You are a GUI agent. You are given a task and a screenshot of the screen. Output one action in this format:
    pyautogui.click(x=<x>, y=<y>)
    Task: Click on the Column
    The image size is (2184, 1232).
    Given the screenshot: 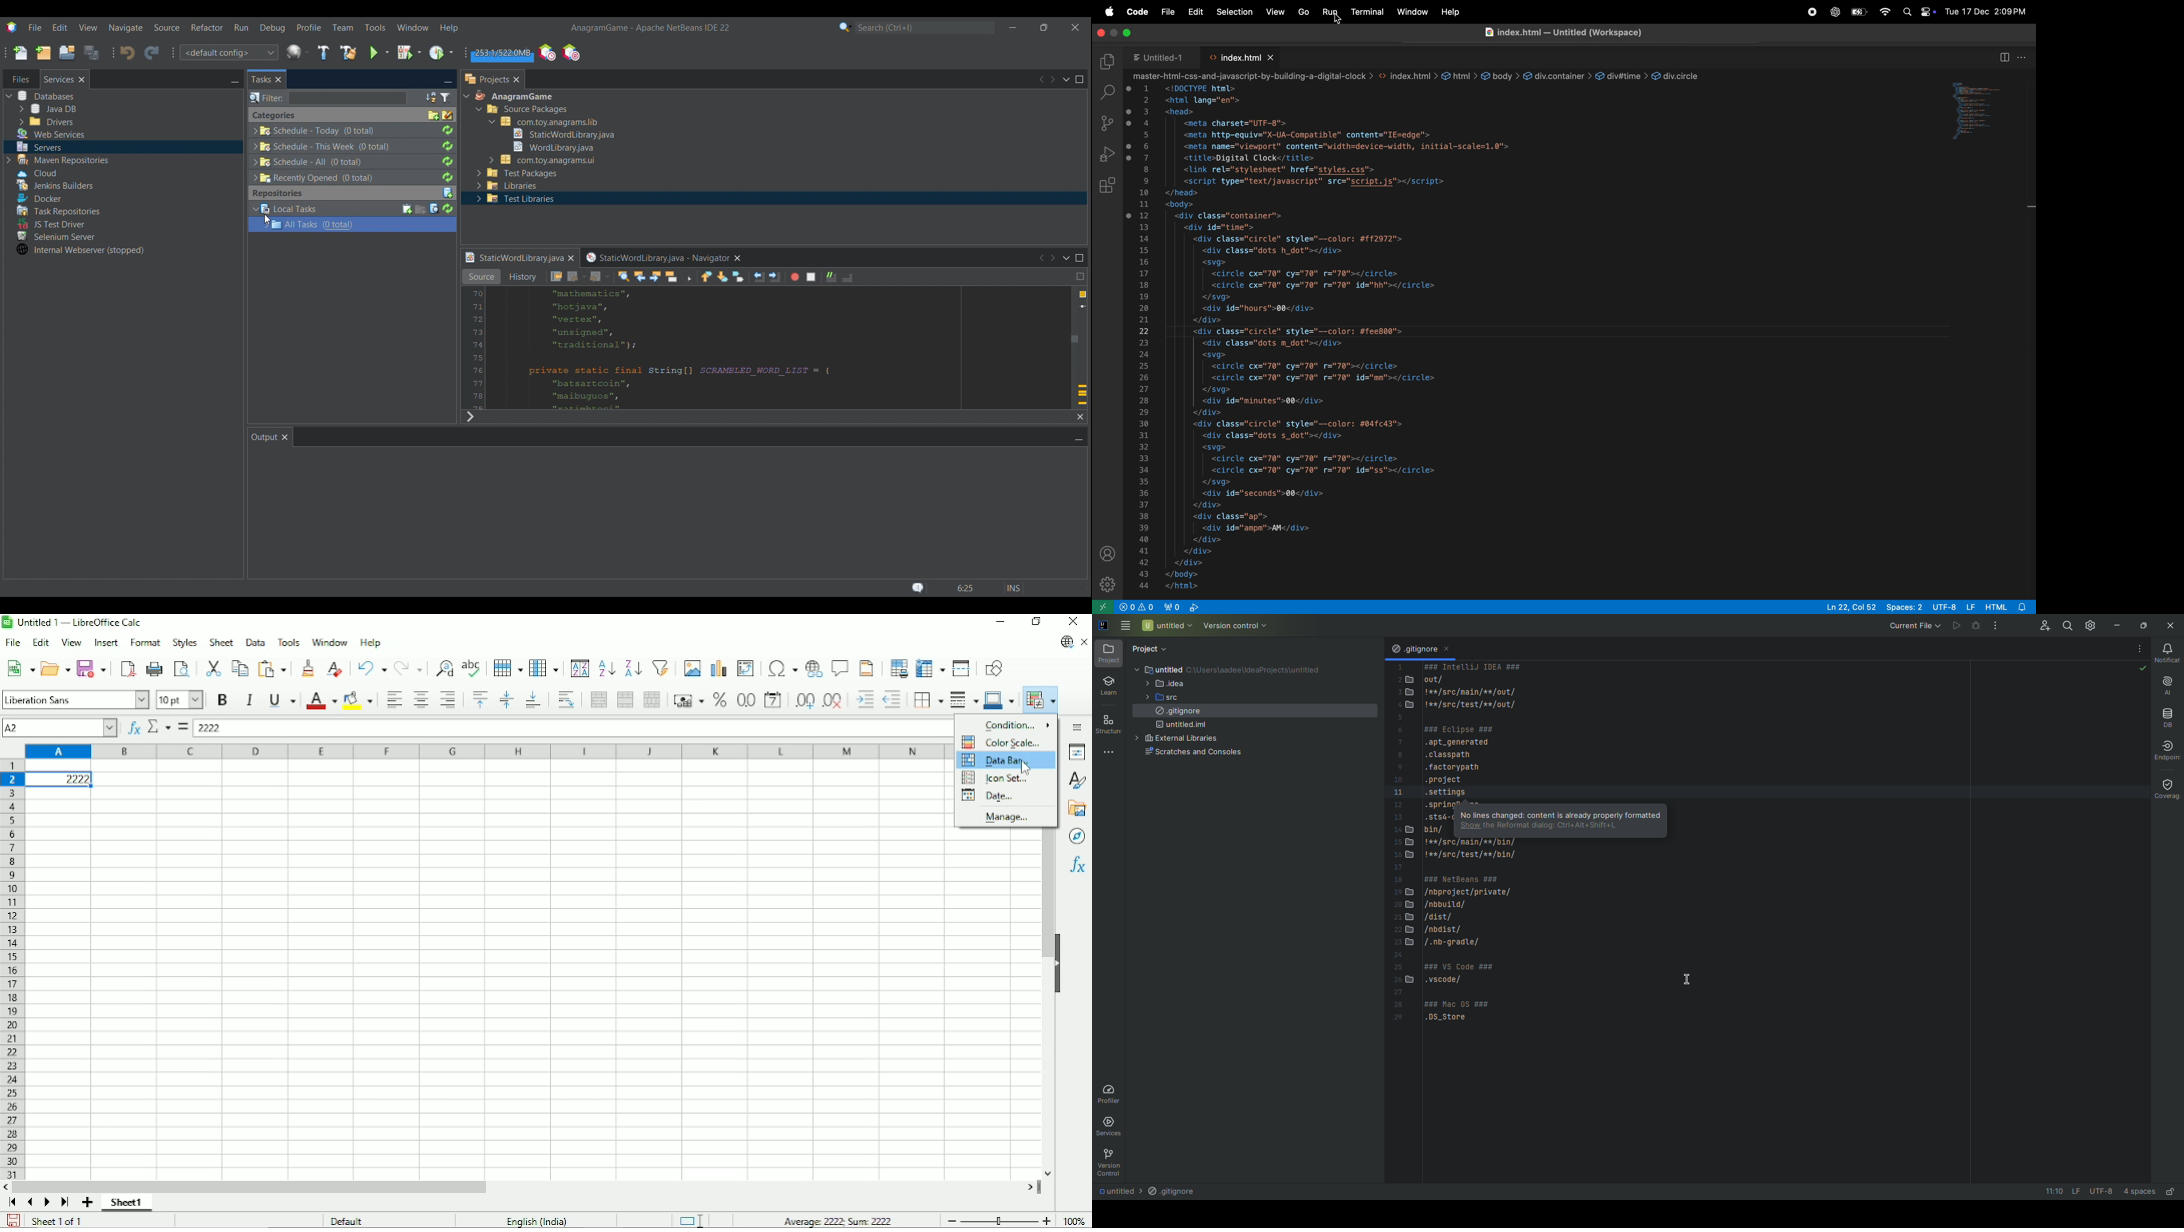 What is the action you would take?
    pyautogui.click(x=544, y=667)
    